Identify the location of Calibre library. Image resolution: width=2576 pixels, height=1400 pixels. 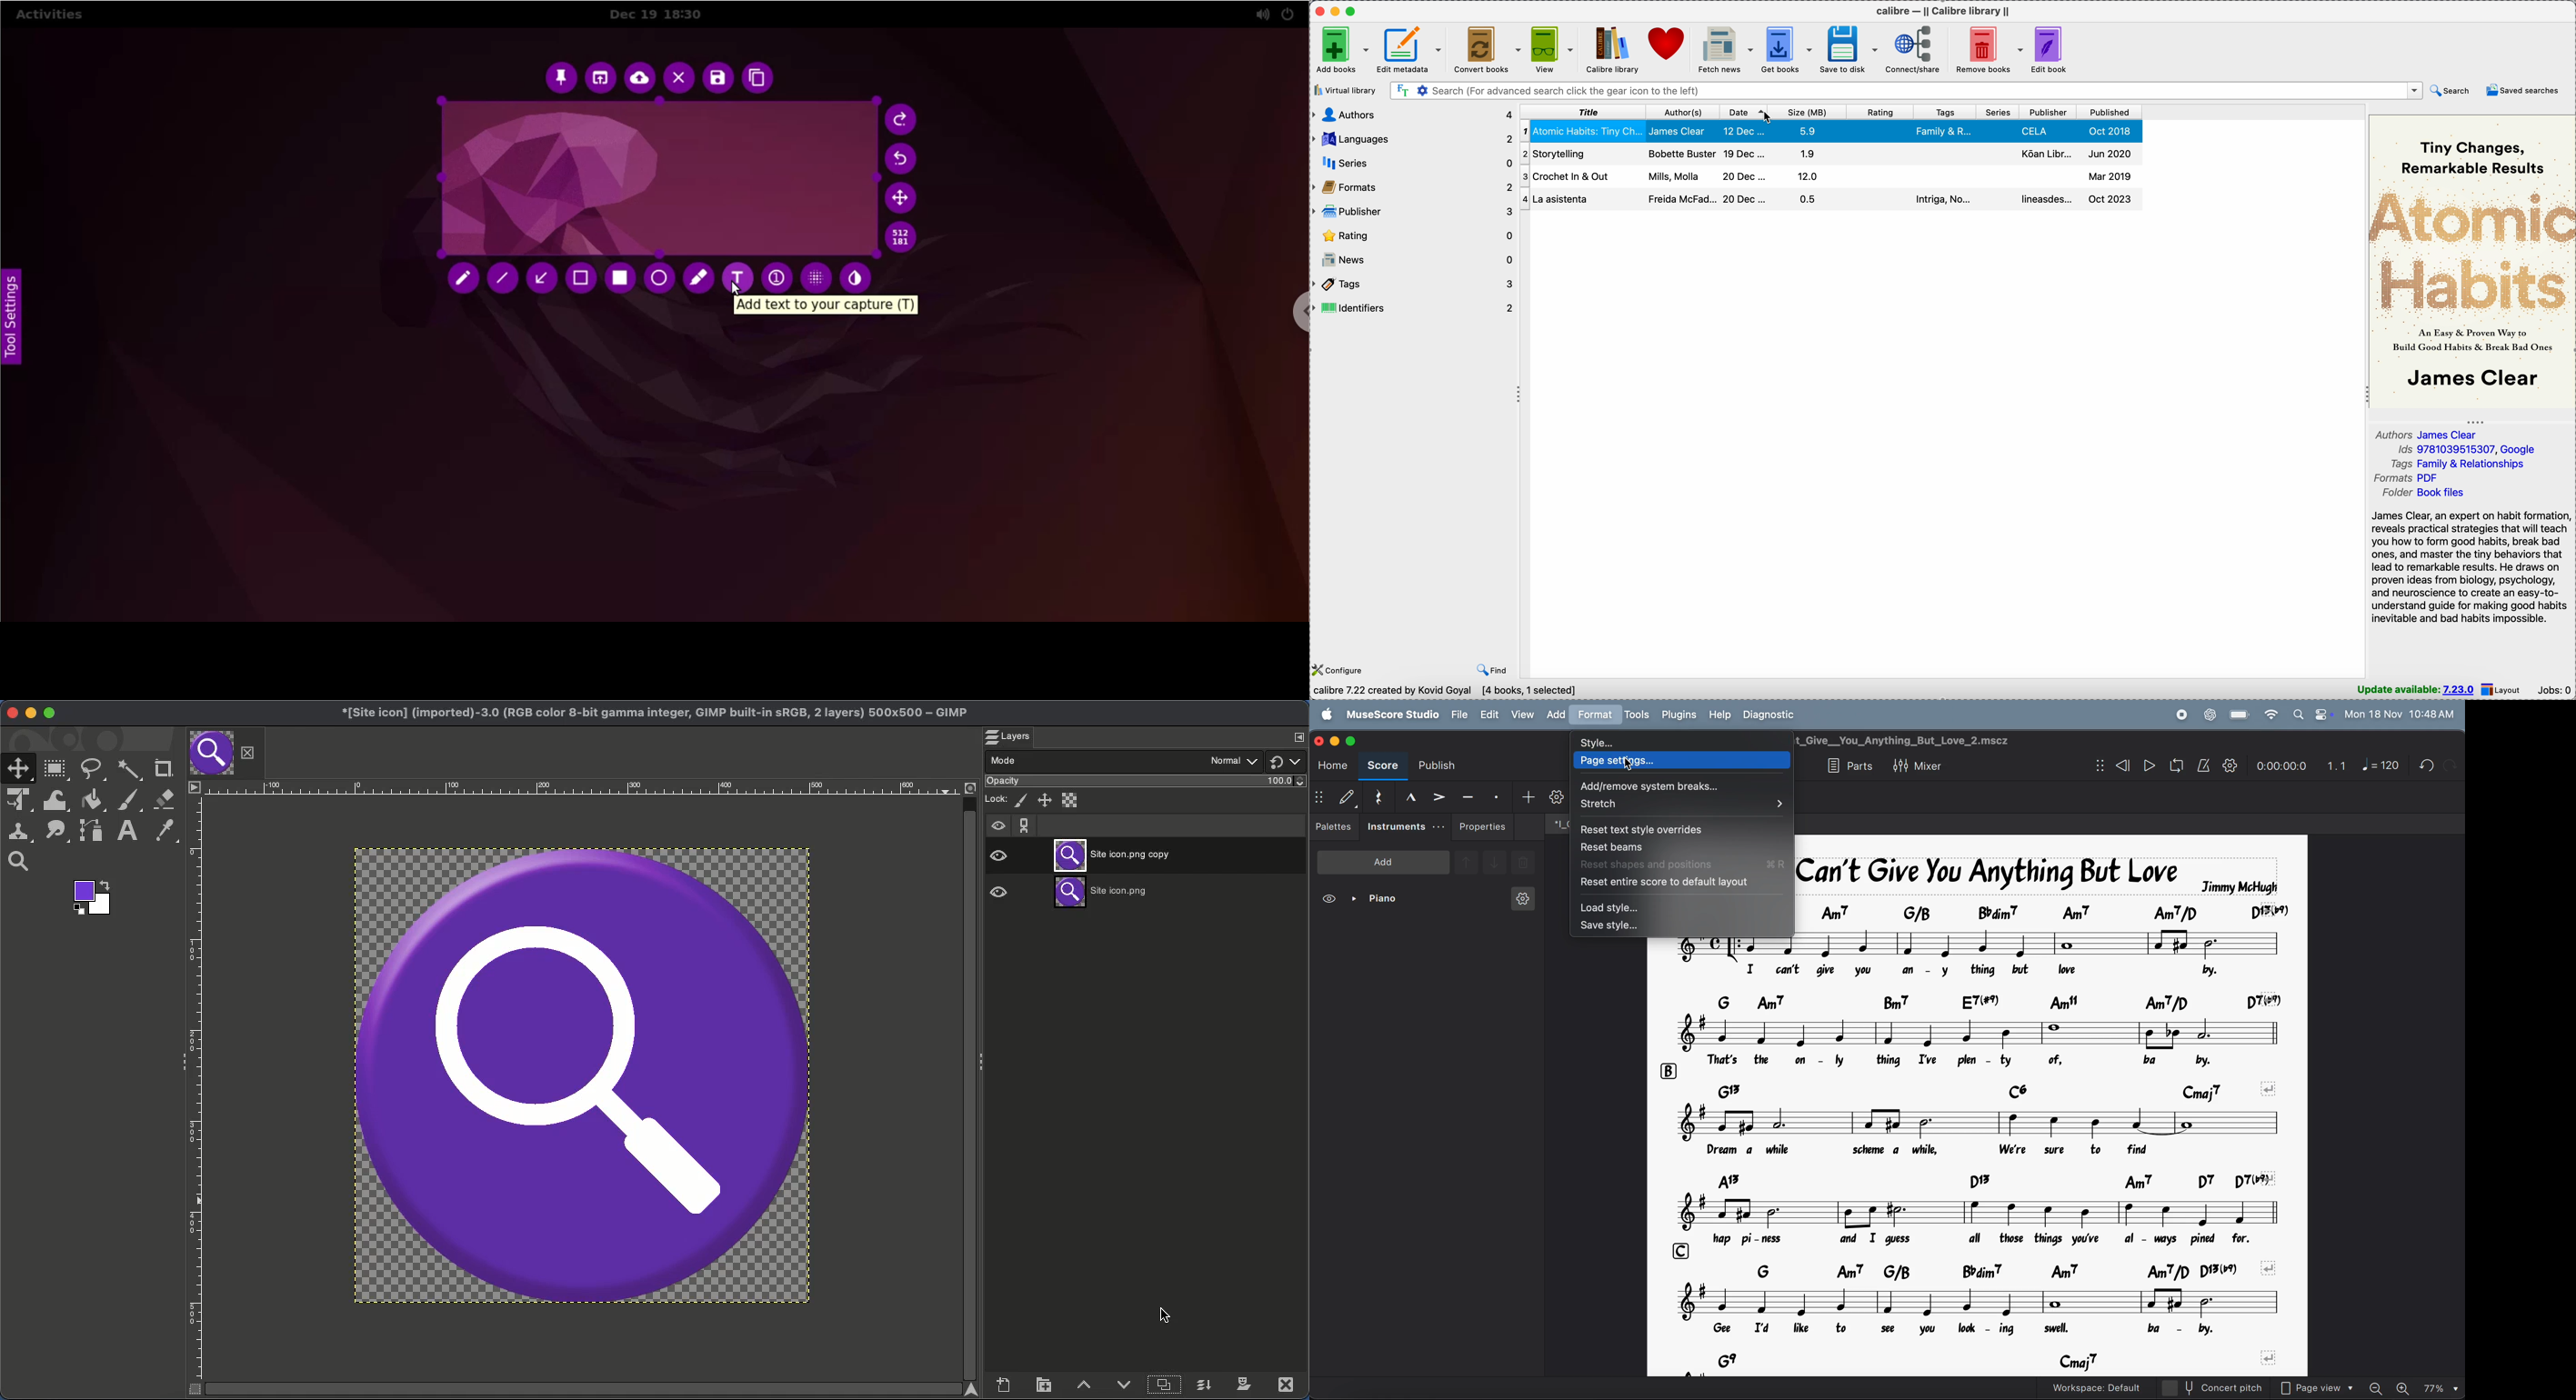
(1610, 49).